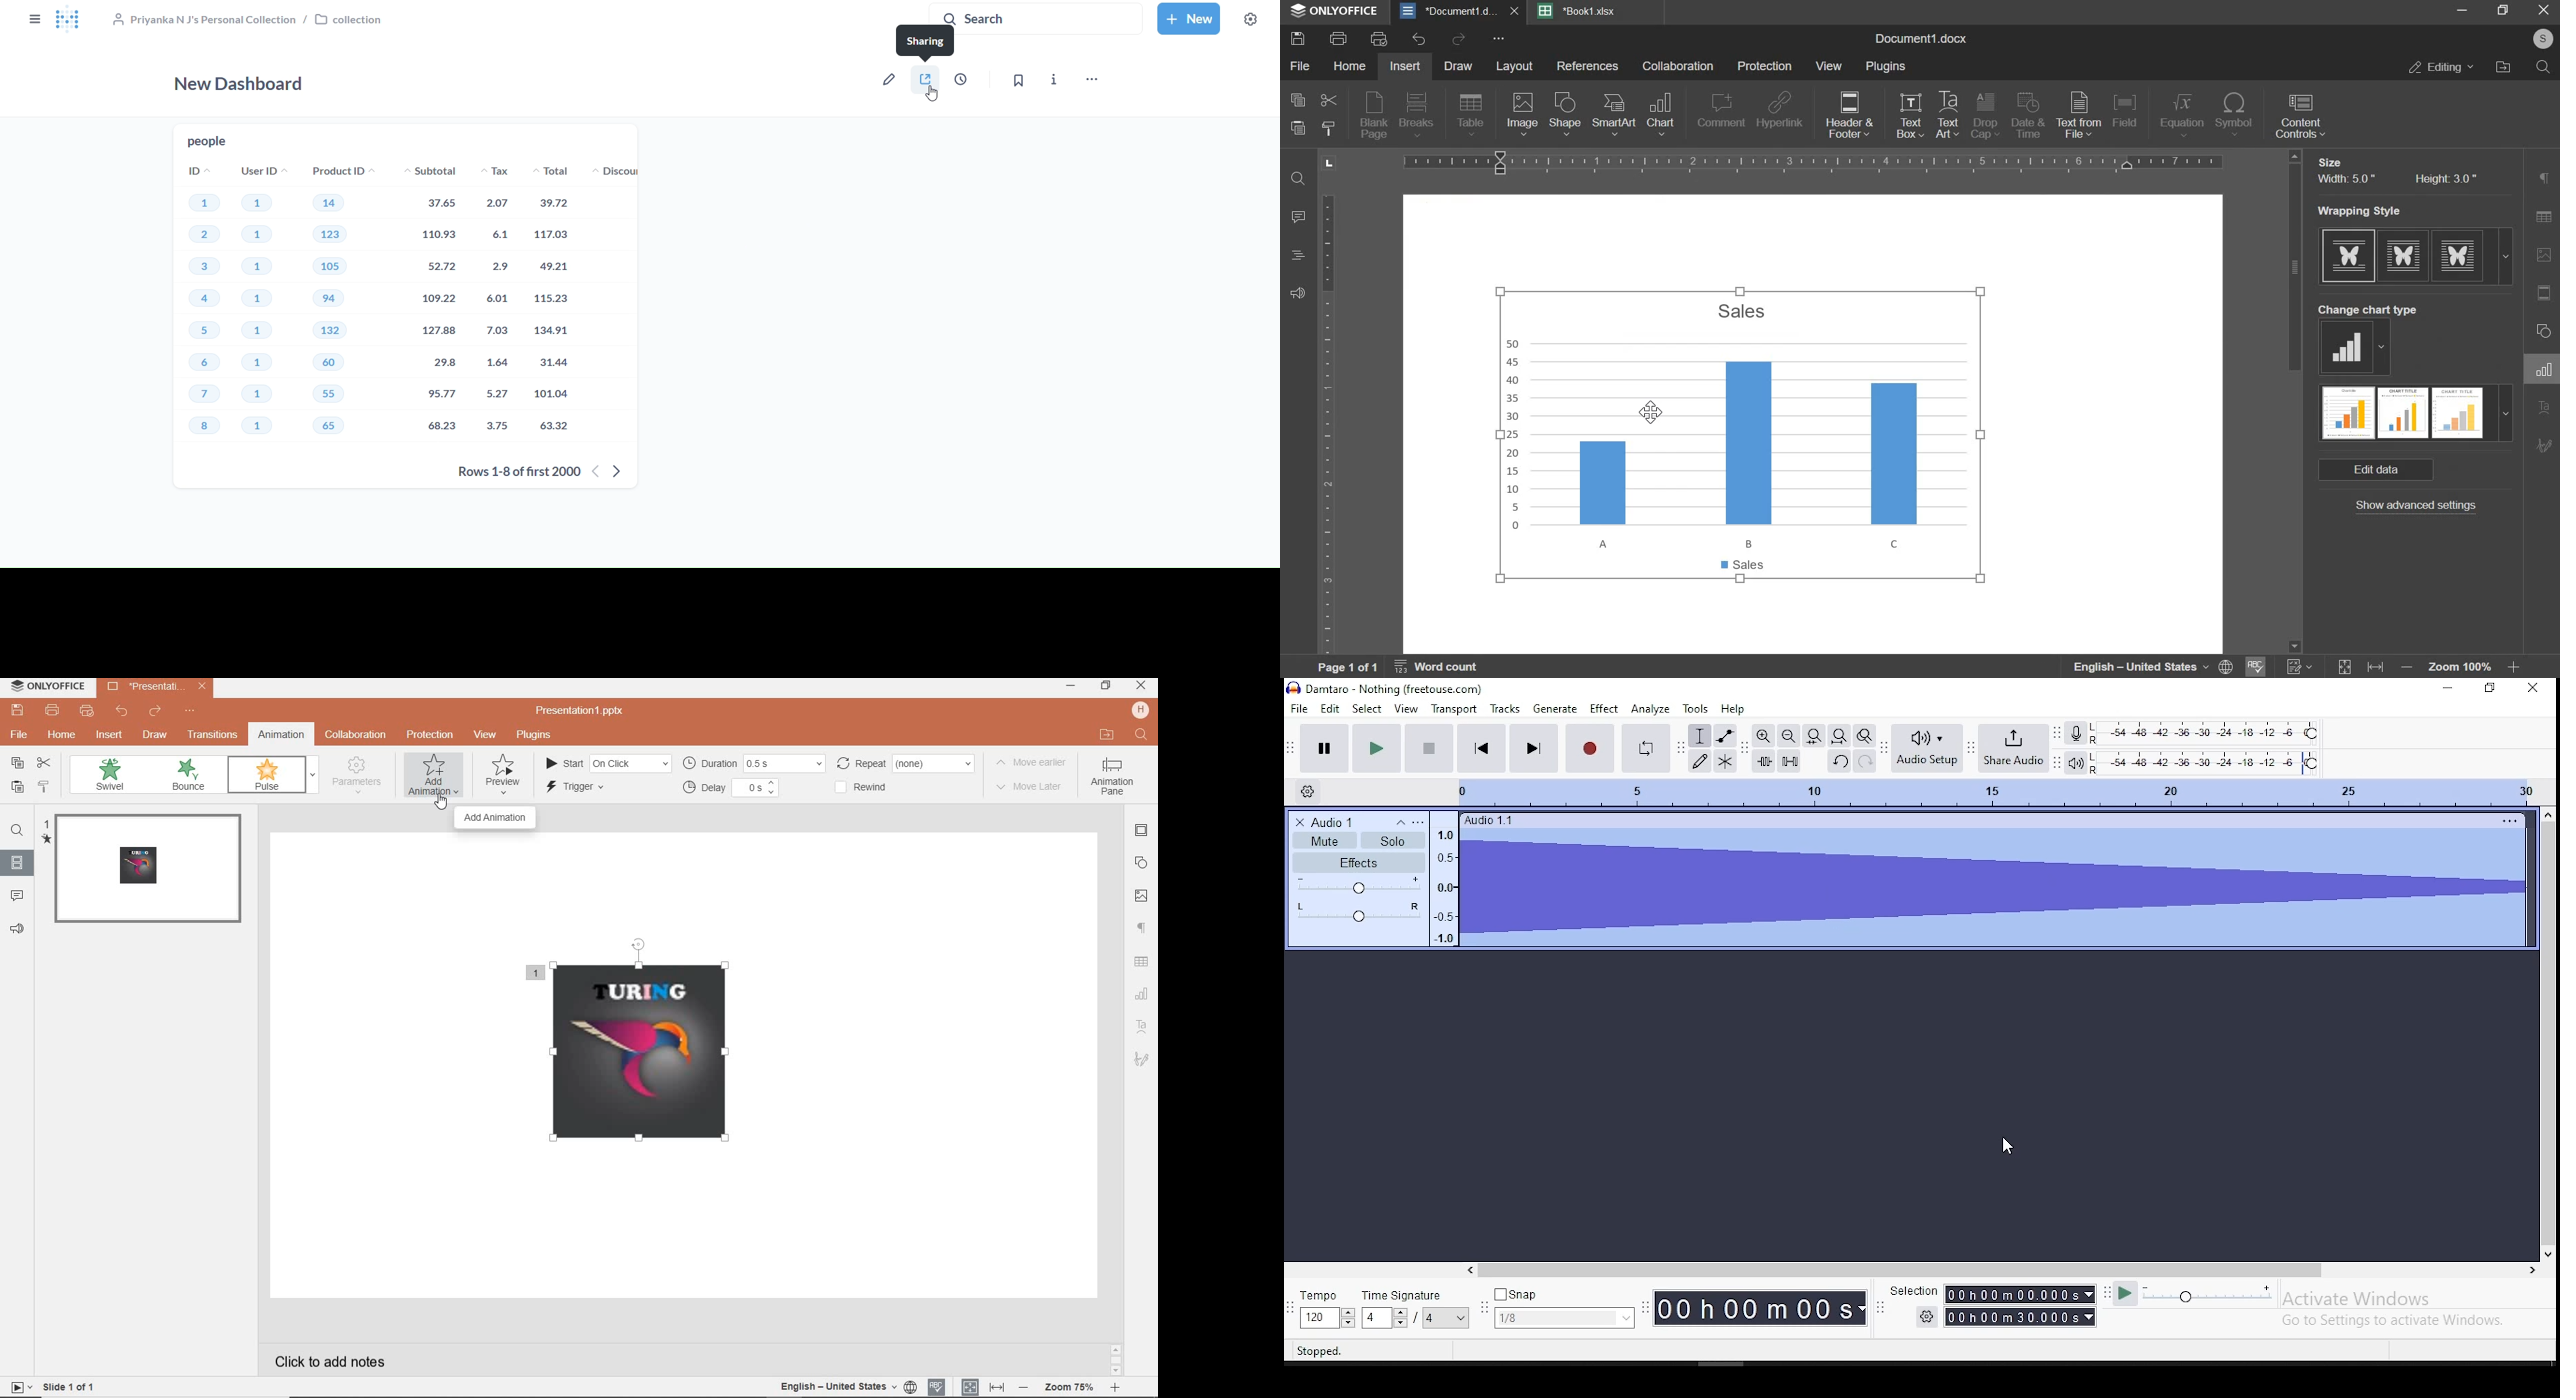  What do you see at coordinates (2543, 368) in the screenshot?
I see `Comment Tool` at bounding box center [2543, 368].